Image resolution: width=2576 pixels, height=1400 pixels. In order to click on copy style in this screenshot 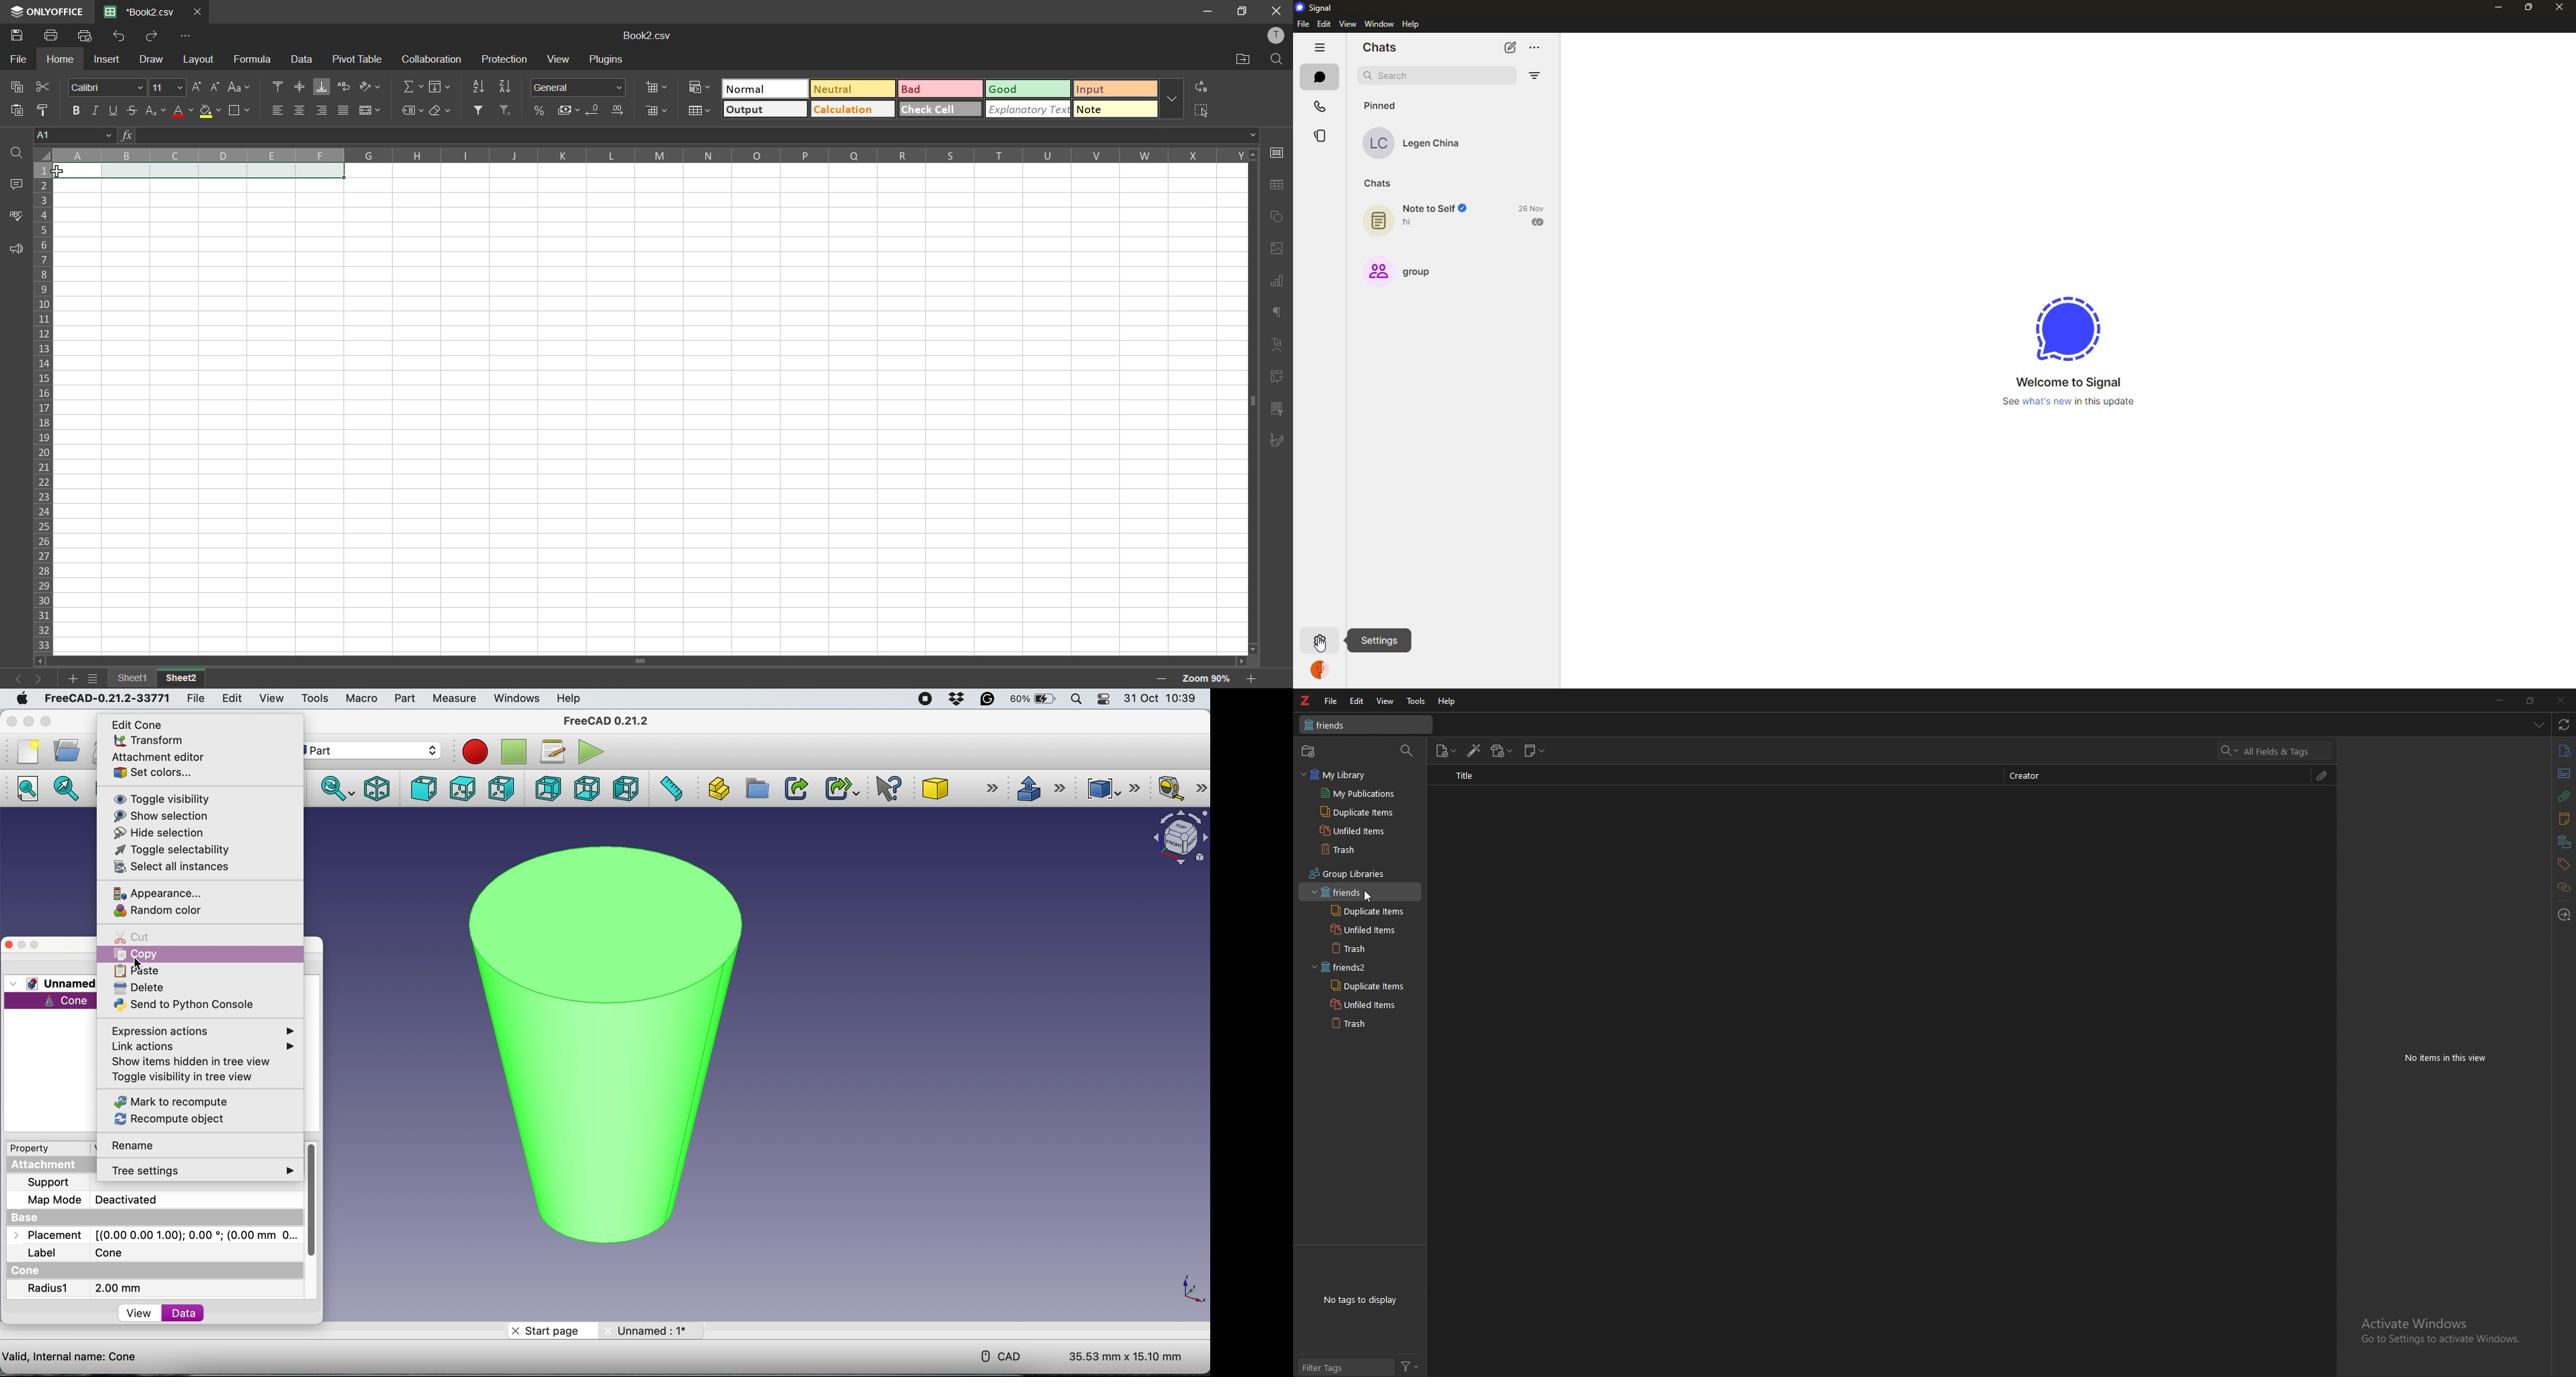, I will do `click(47, 109)`.